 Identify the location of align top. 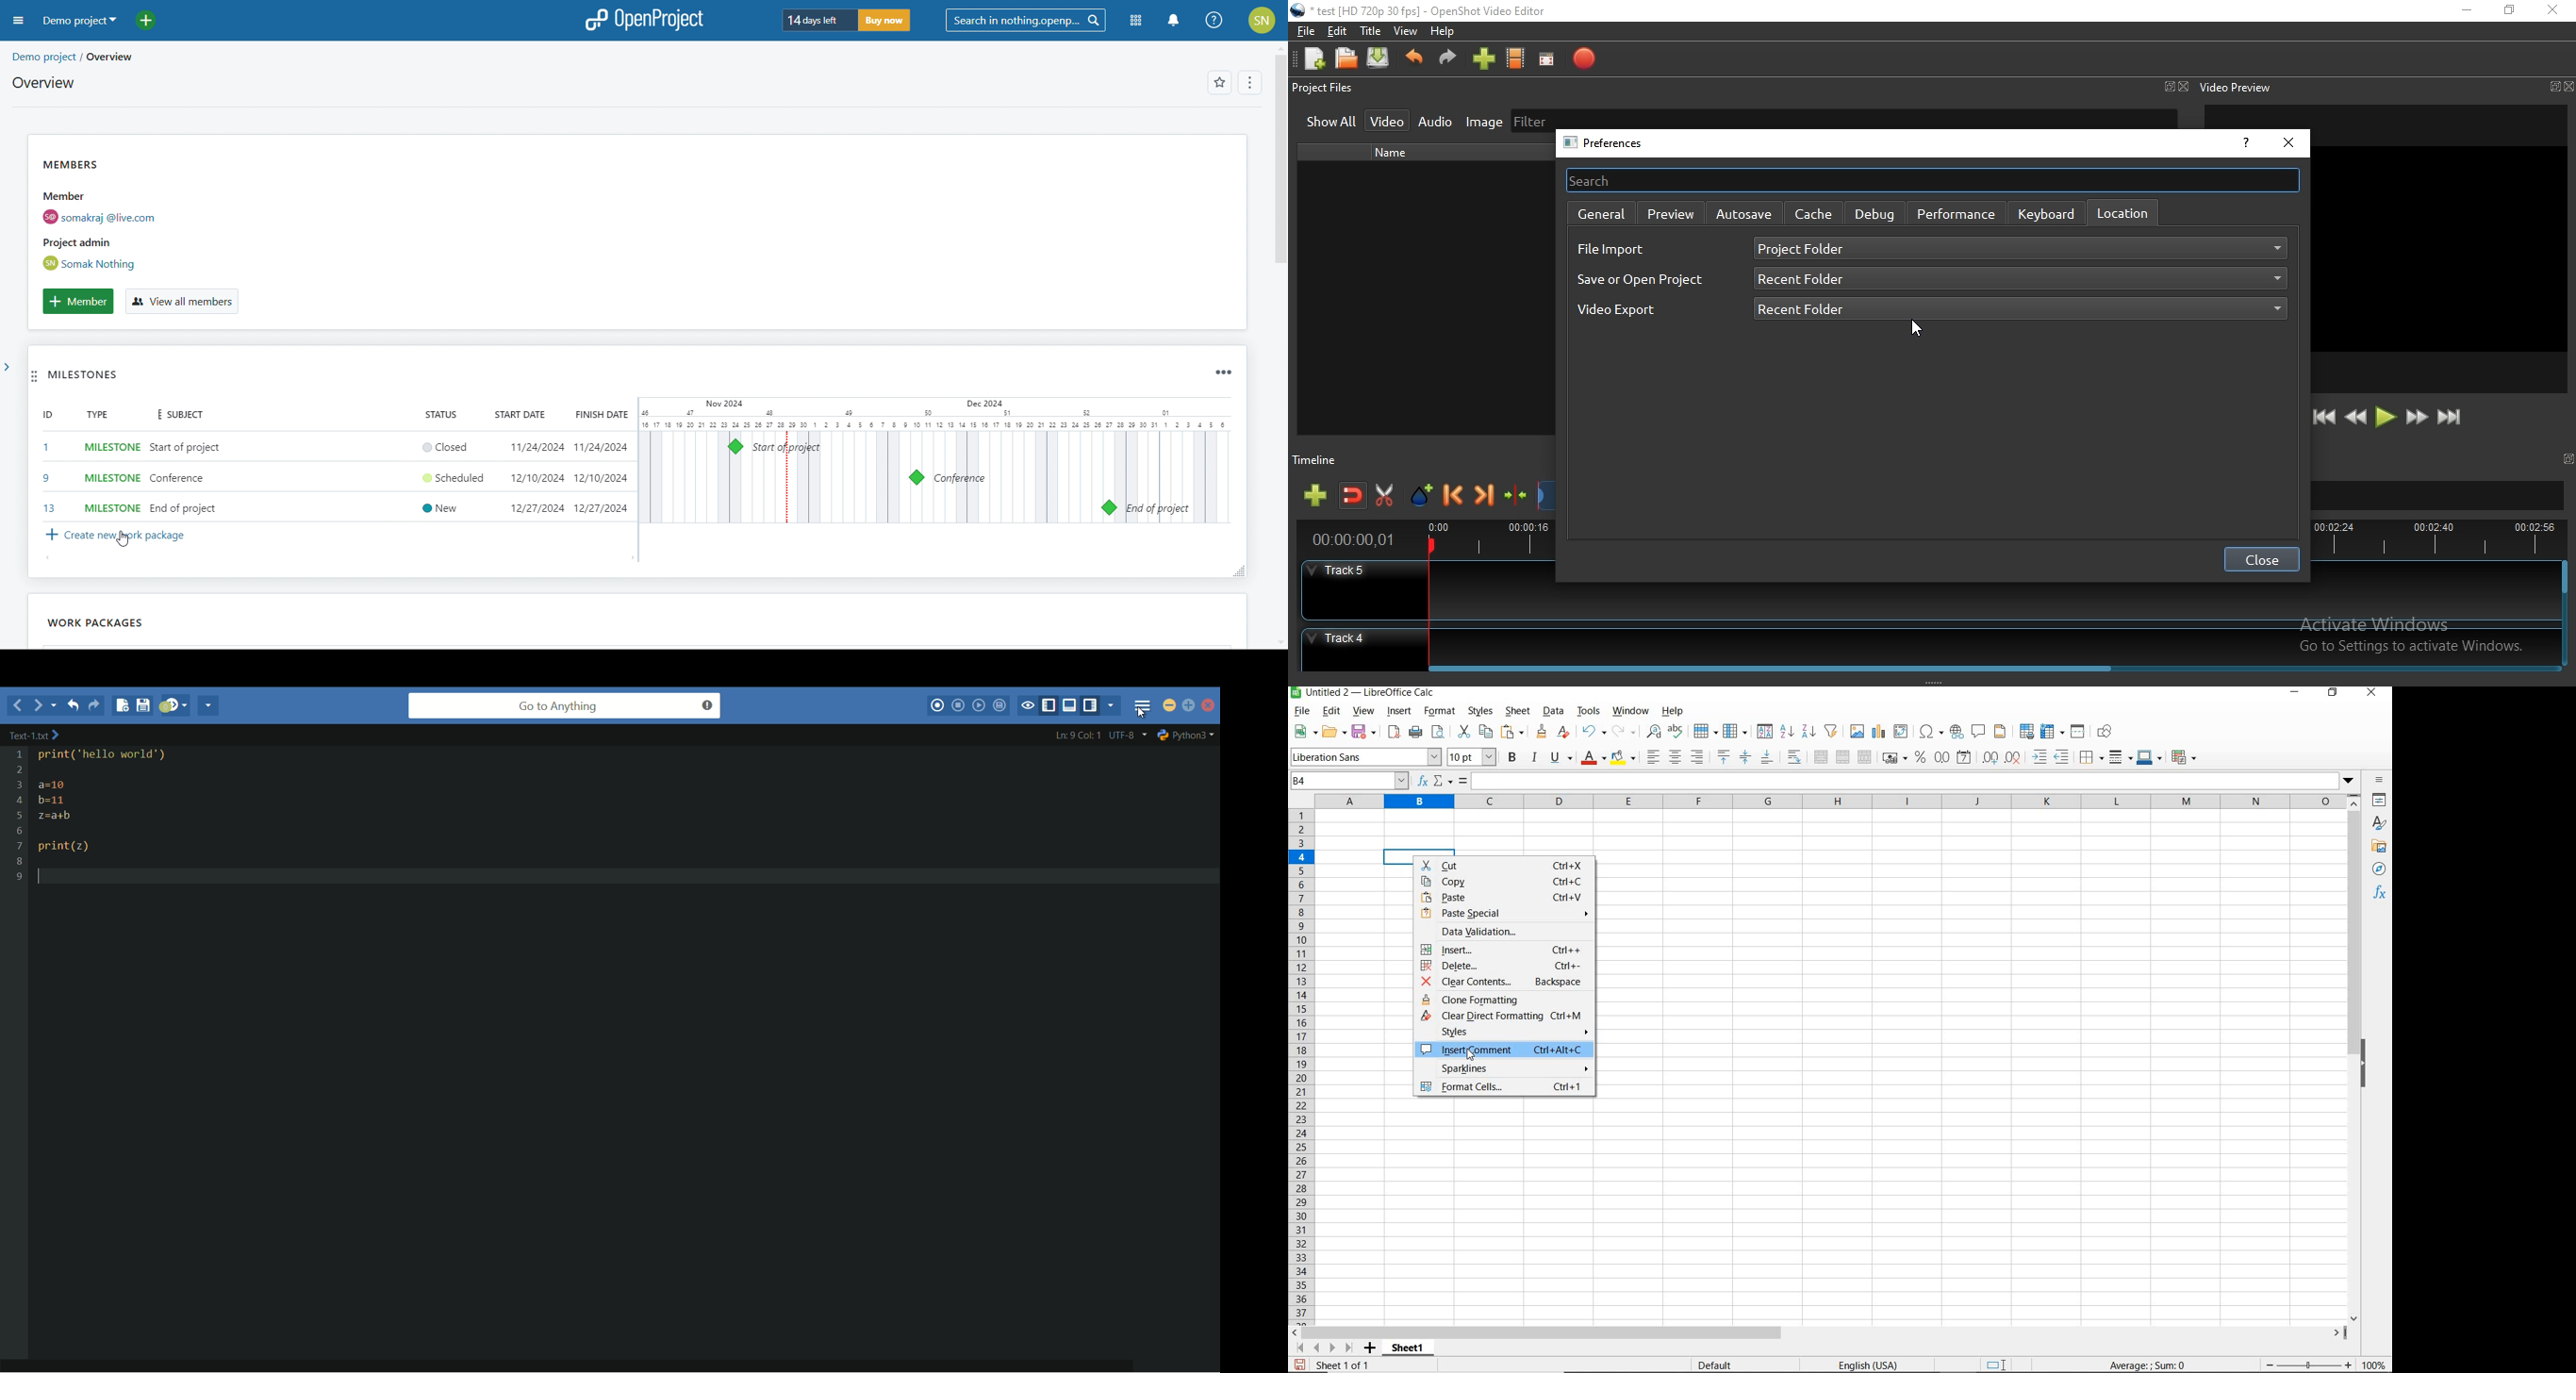
(1723, 756).